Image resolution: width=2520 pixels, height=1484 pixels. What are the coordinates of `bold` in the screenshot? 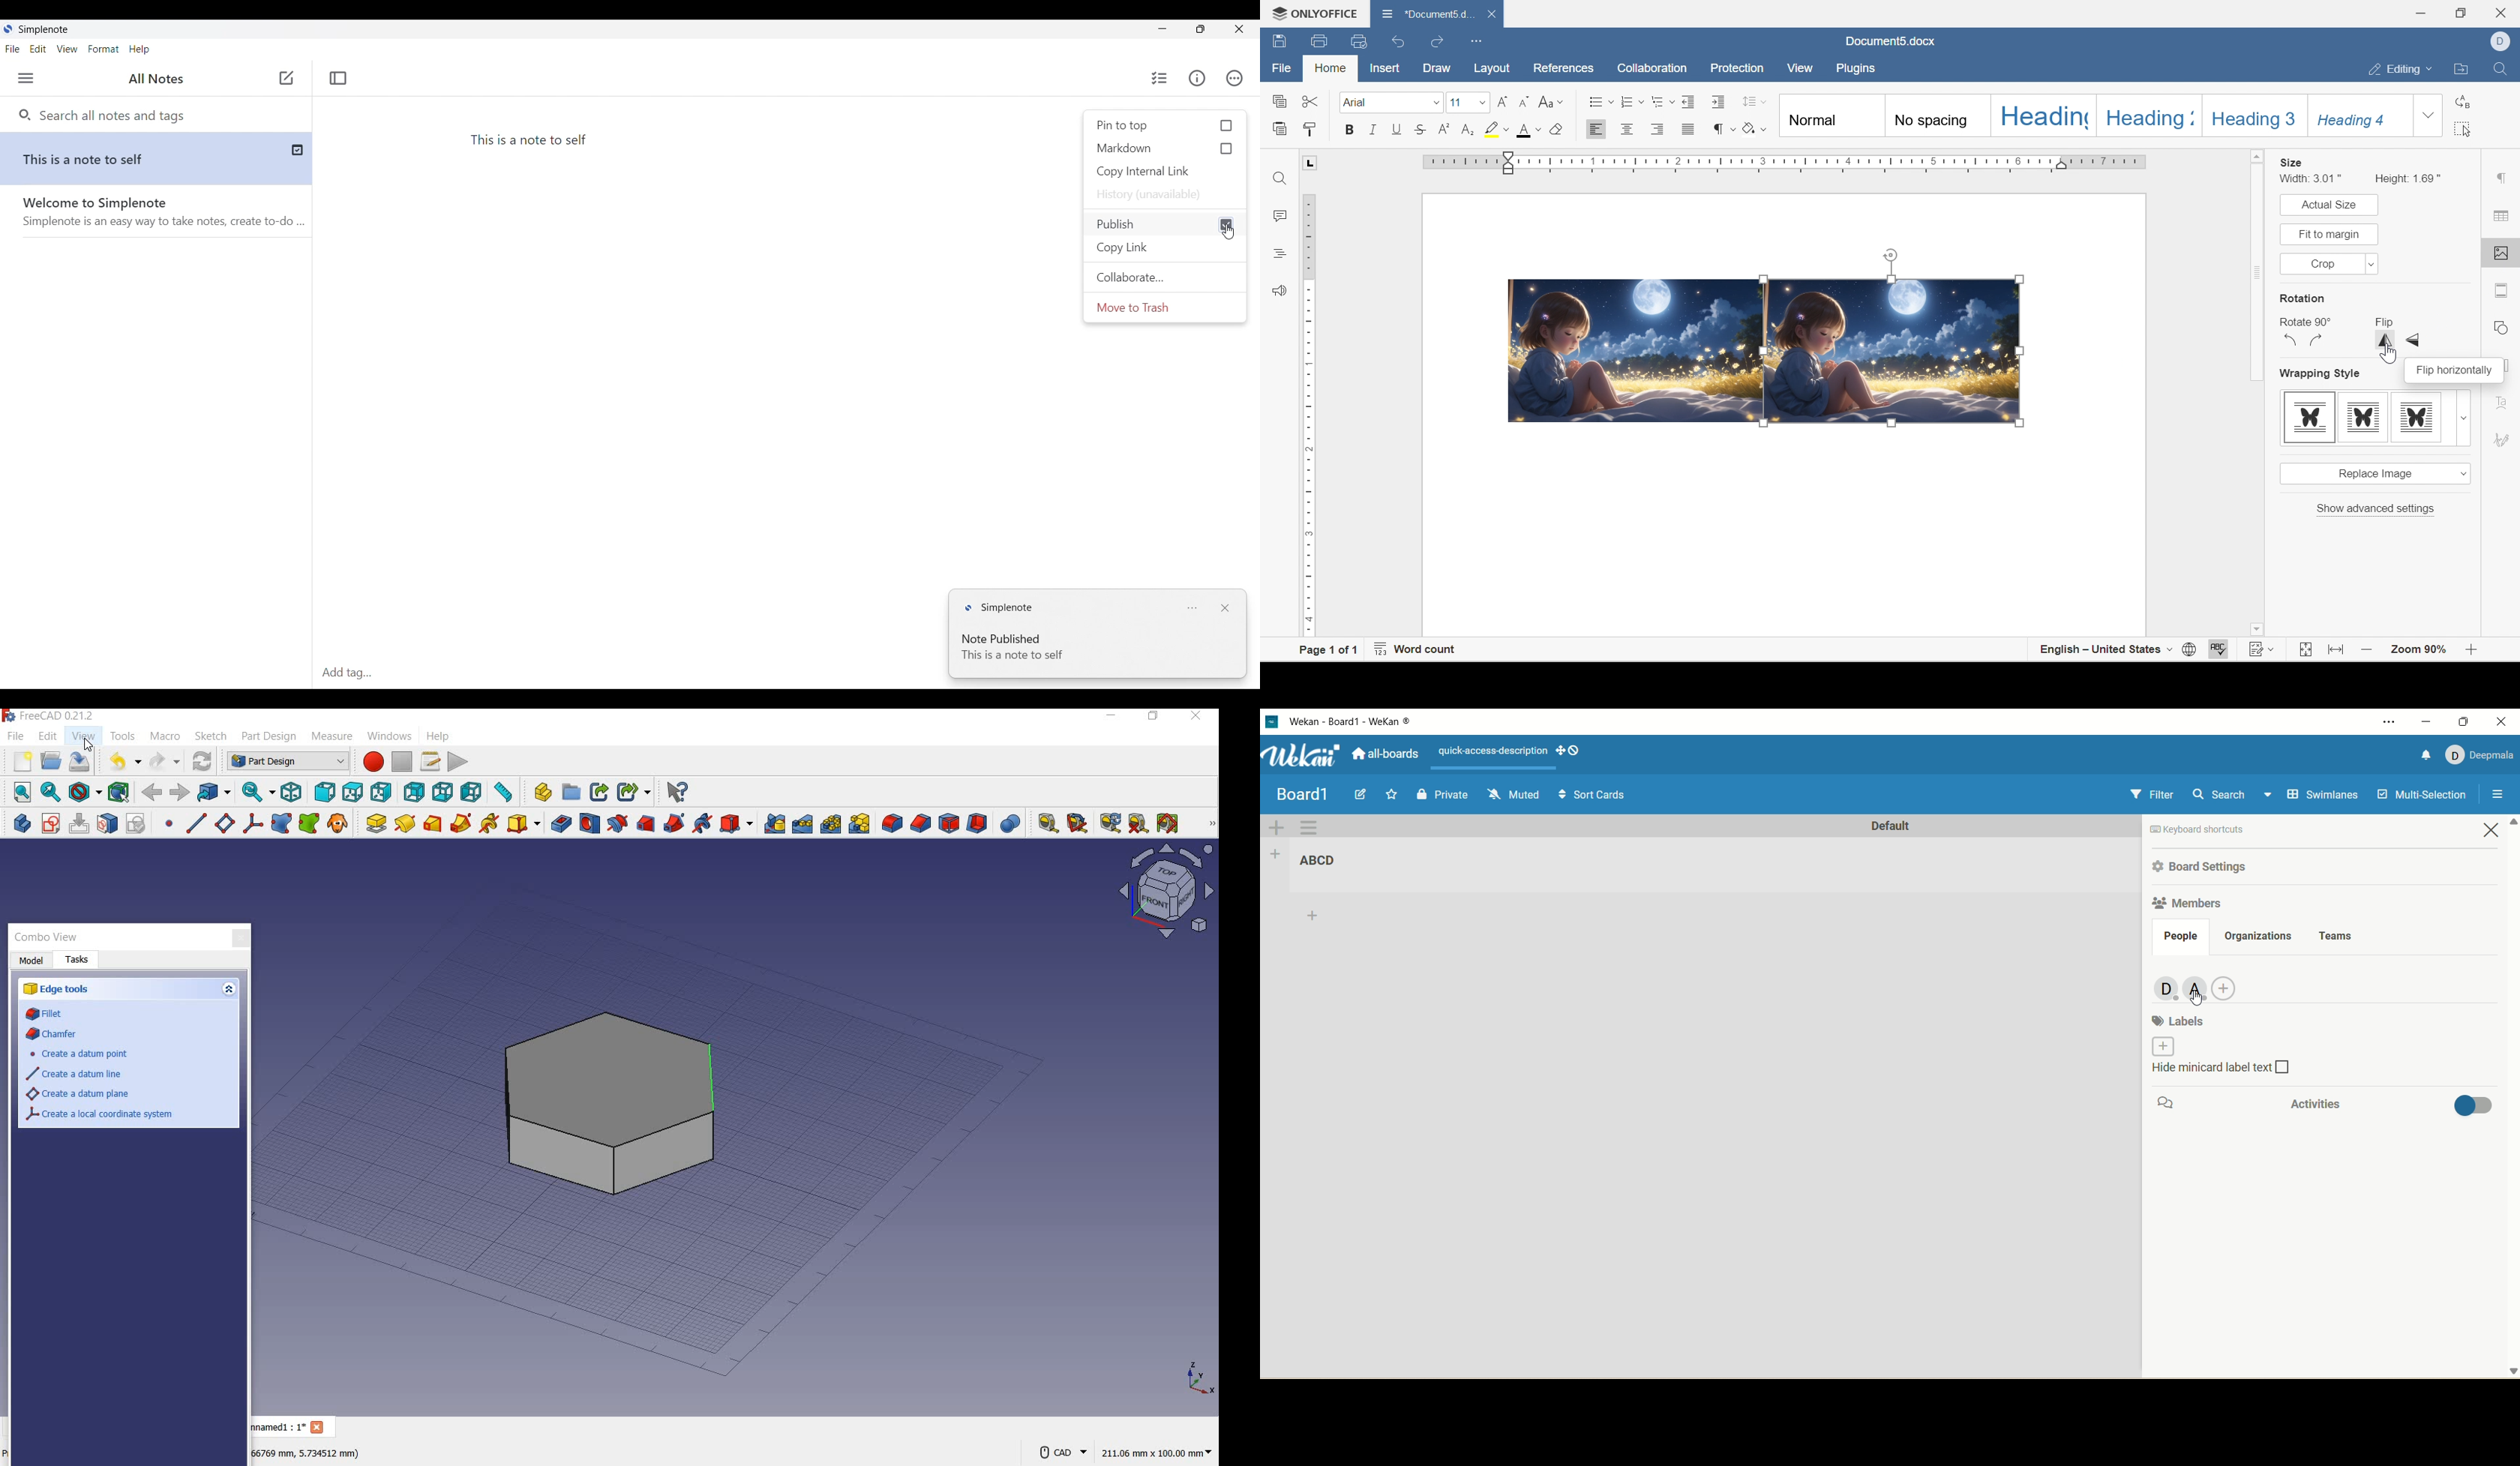 It's located at (1349, 129).